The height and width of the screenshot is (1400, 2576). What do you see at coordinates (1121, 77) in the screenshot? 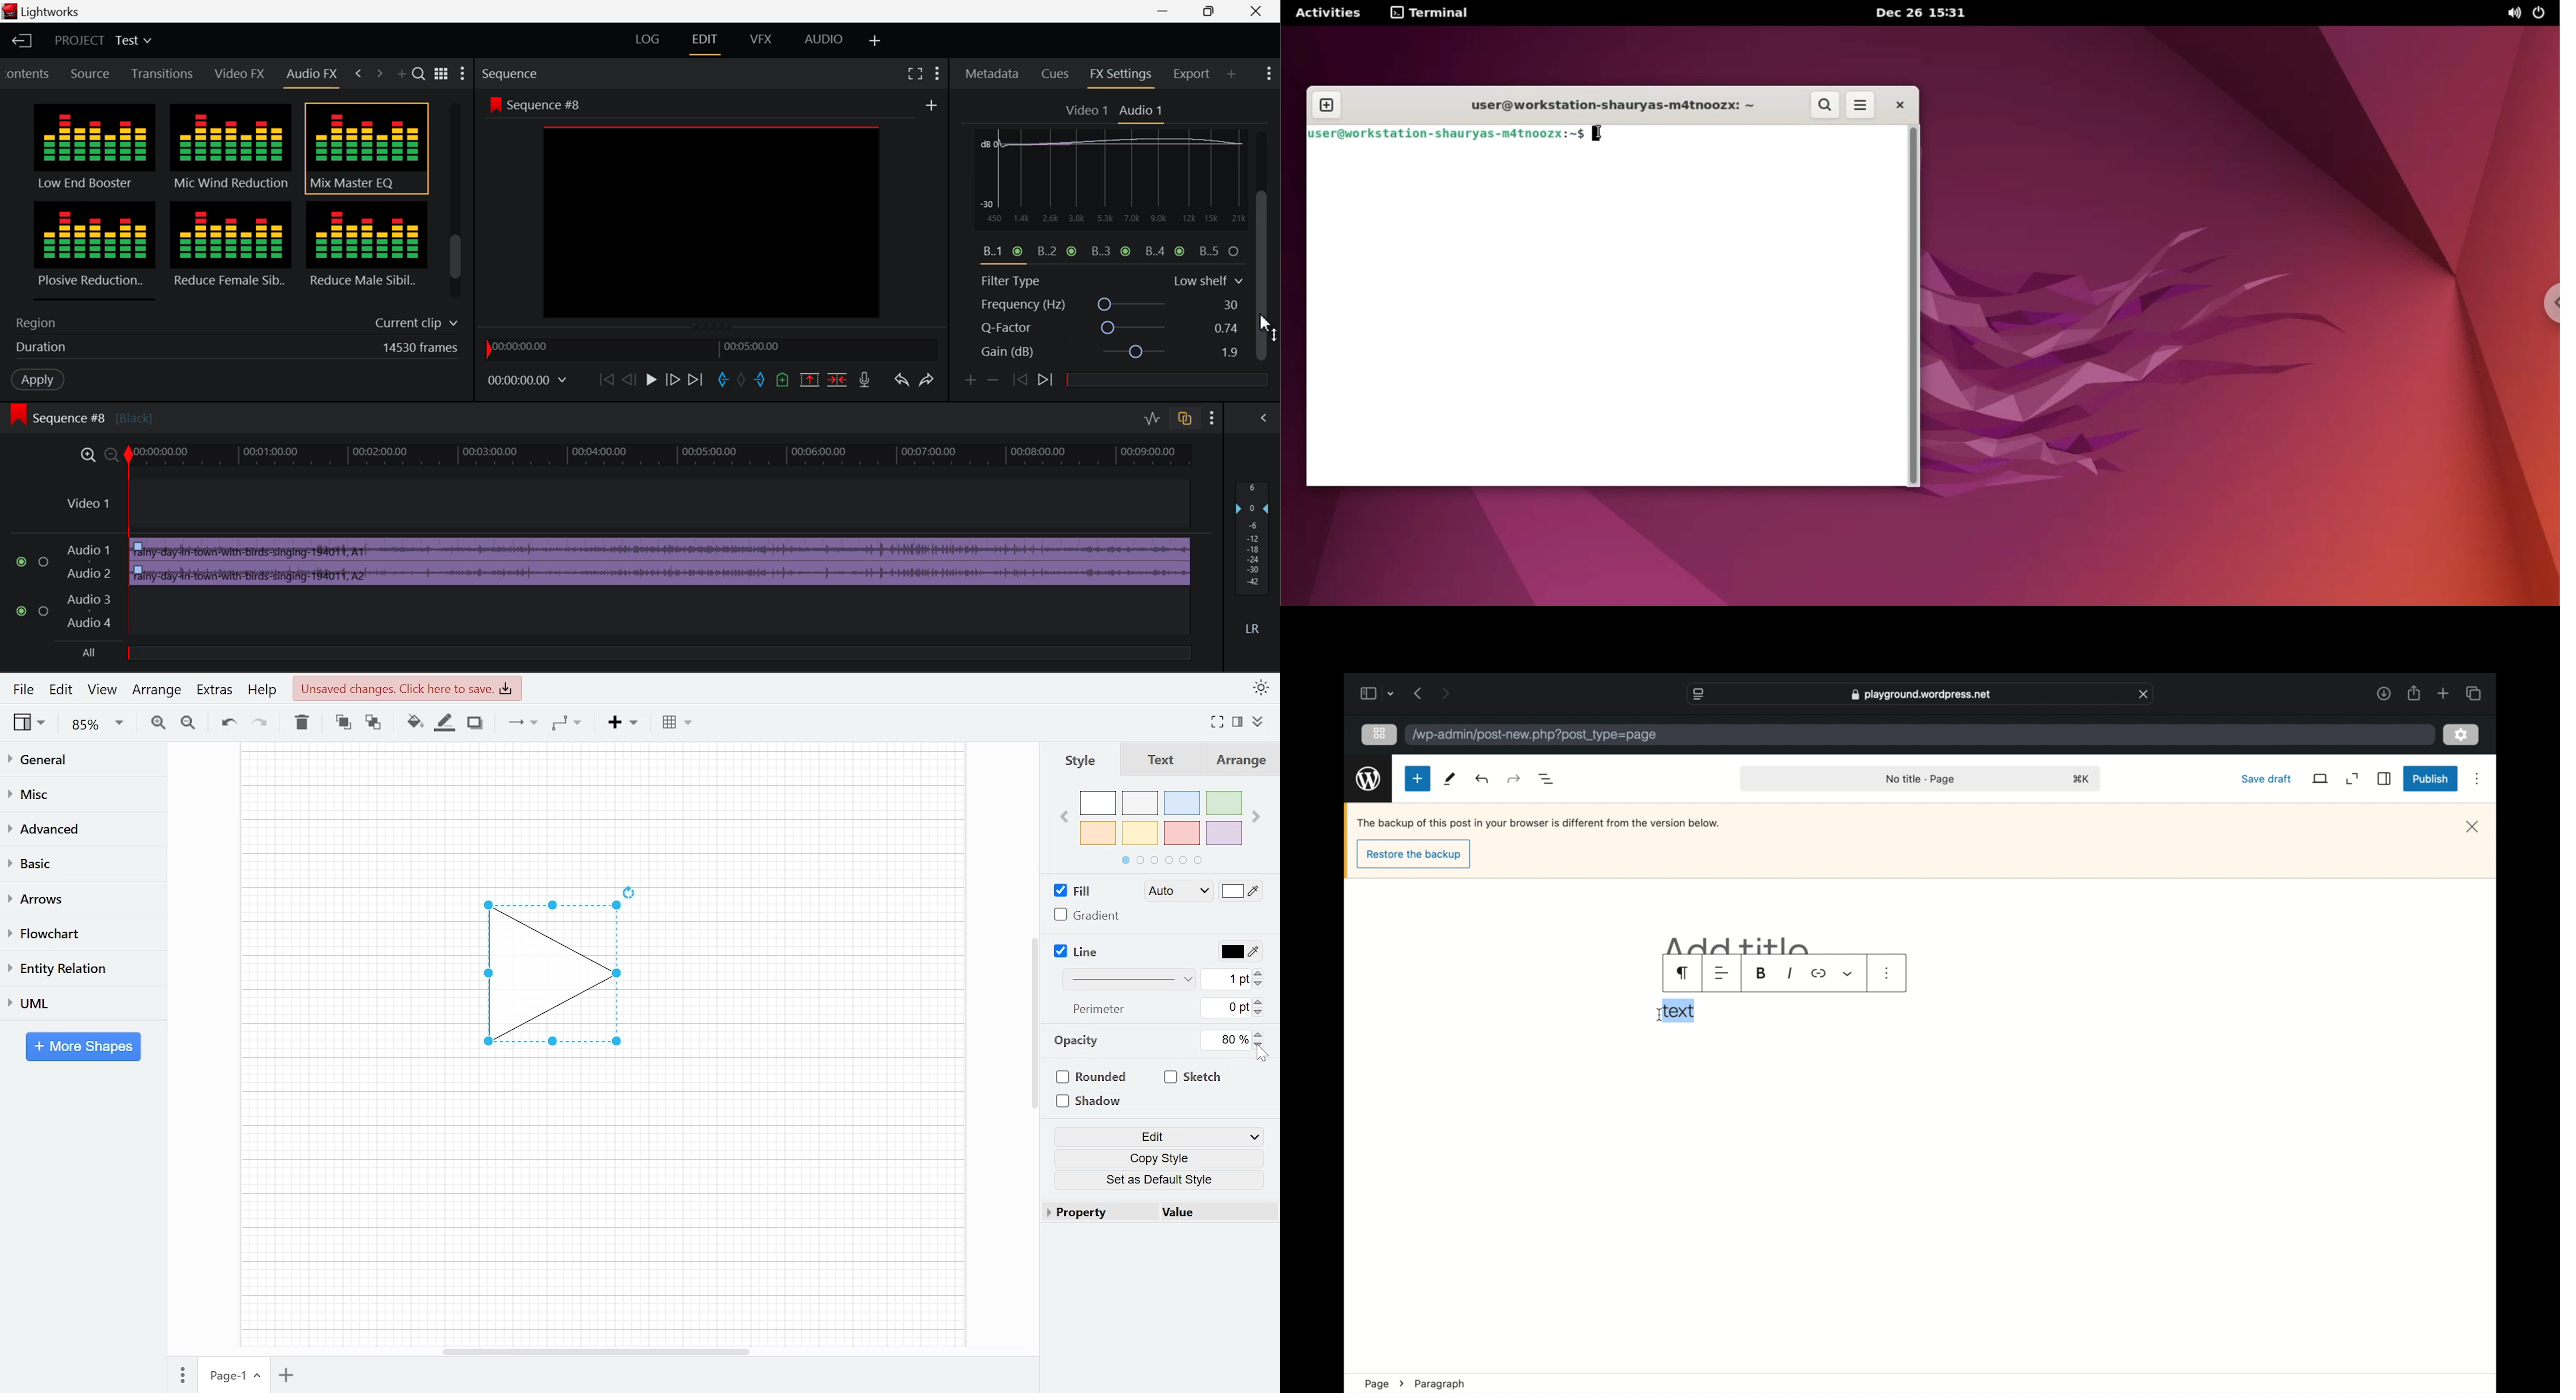
I see `FX Settings Open` at bounding box center [1121, 77].